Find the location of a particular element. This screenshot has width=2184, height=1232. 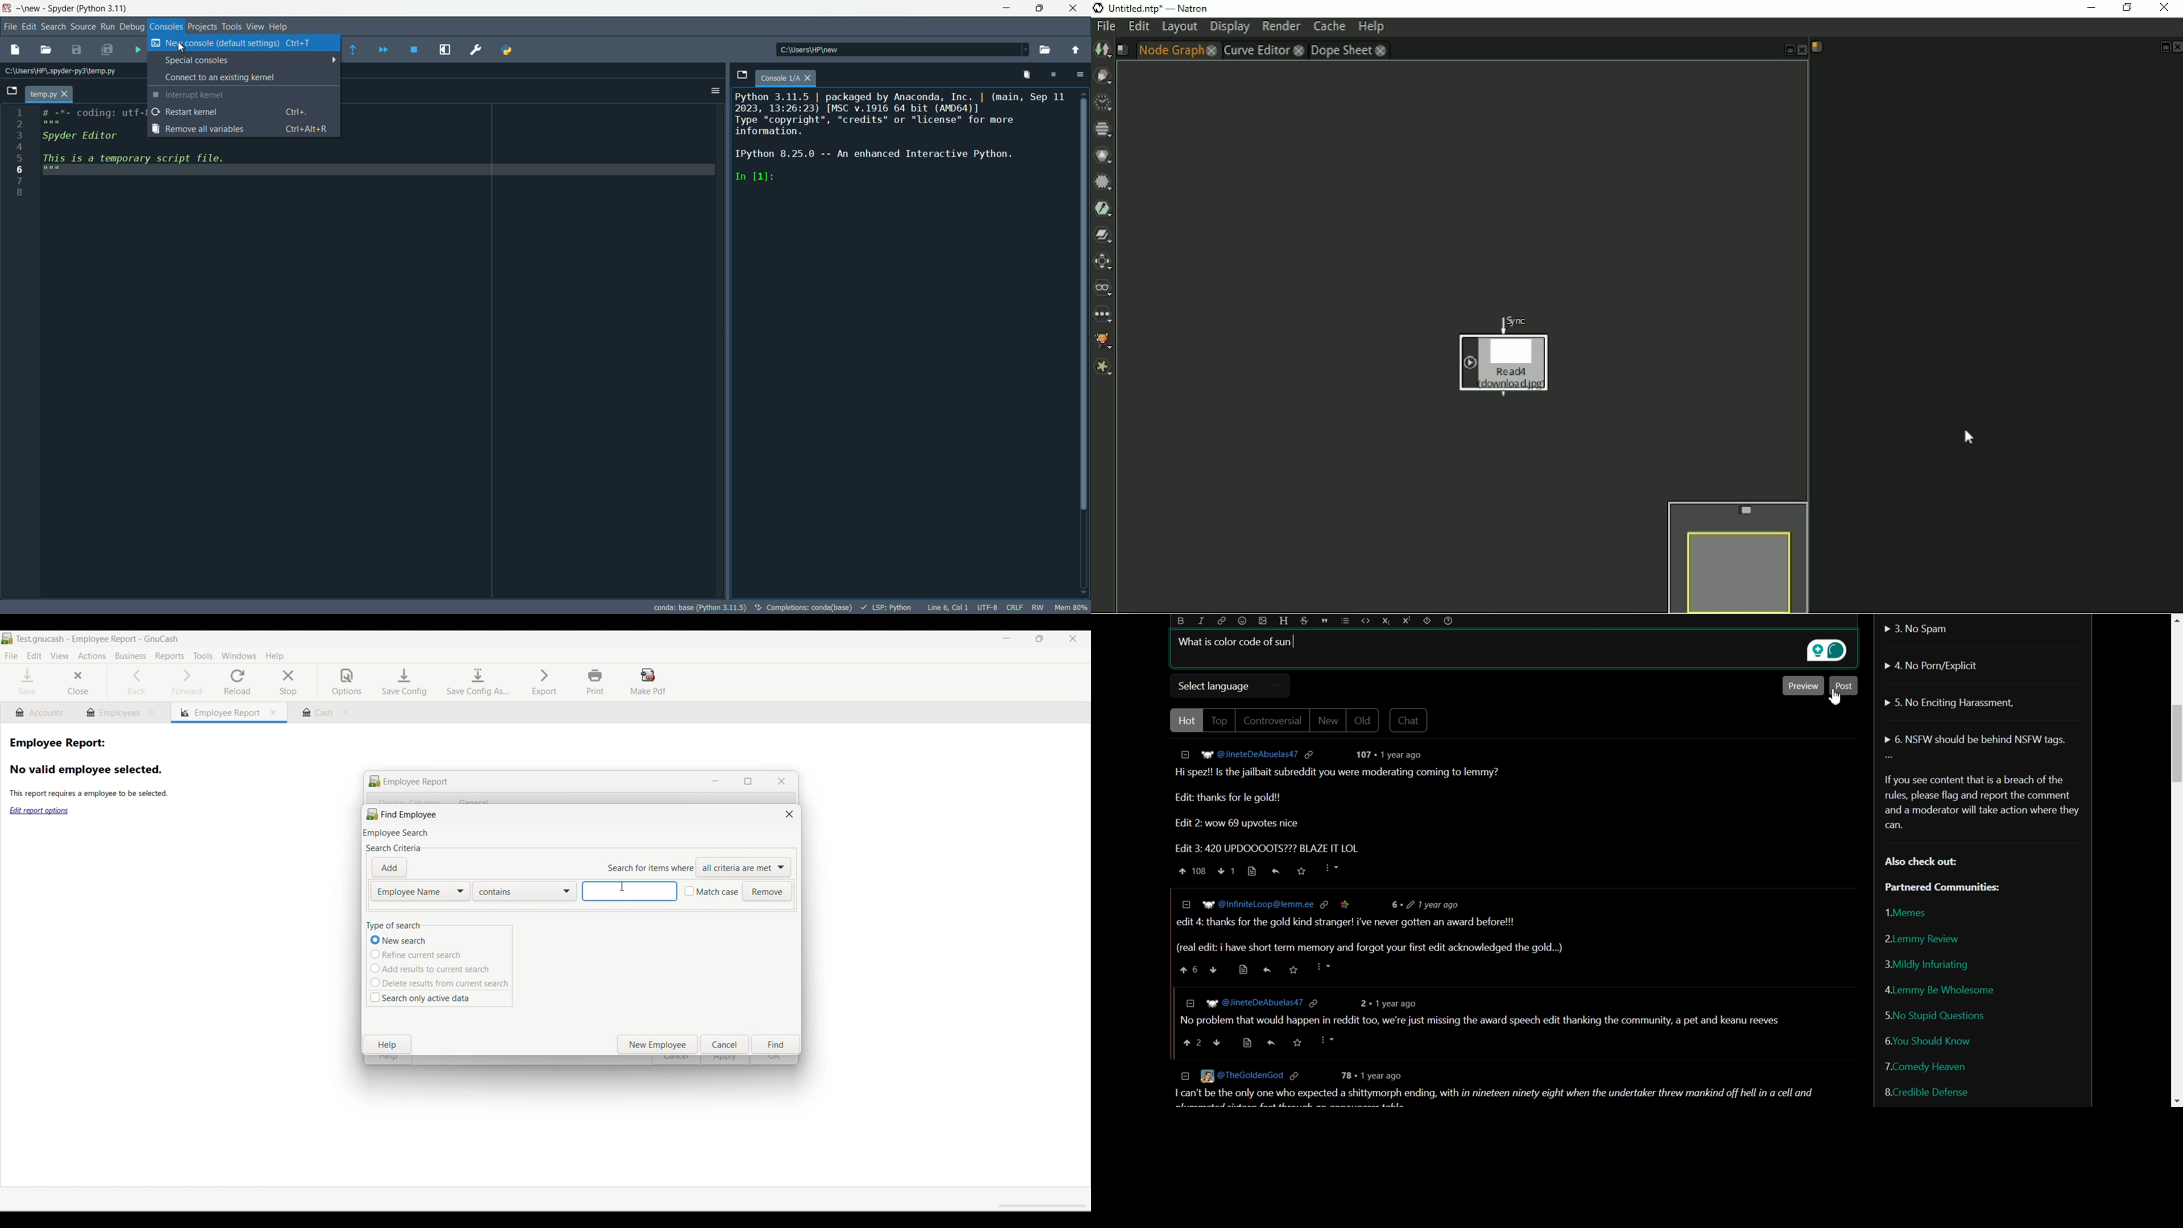

browse tabs is located at coordinates (741, 75).